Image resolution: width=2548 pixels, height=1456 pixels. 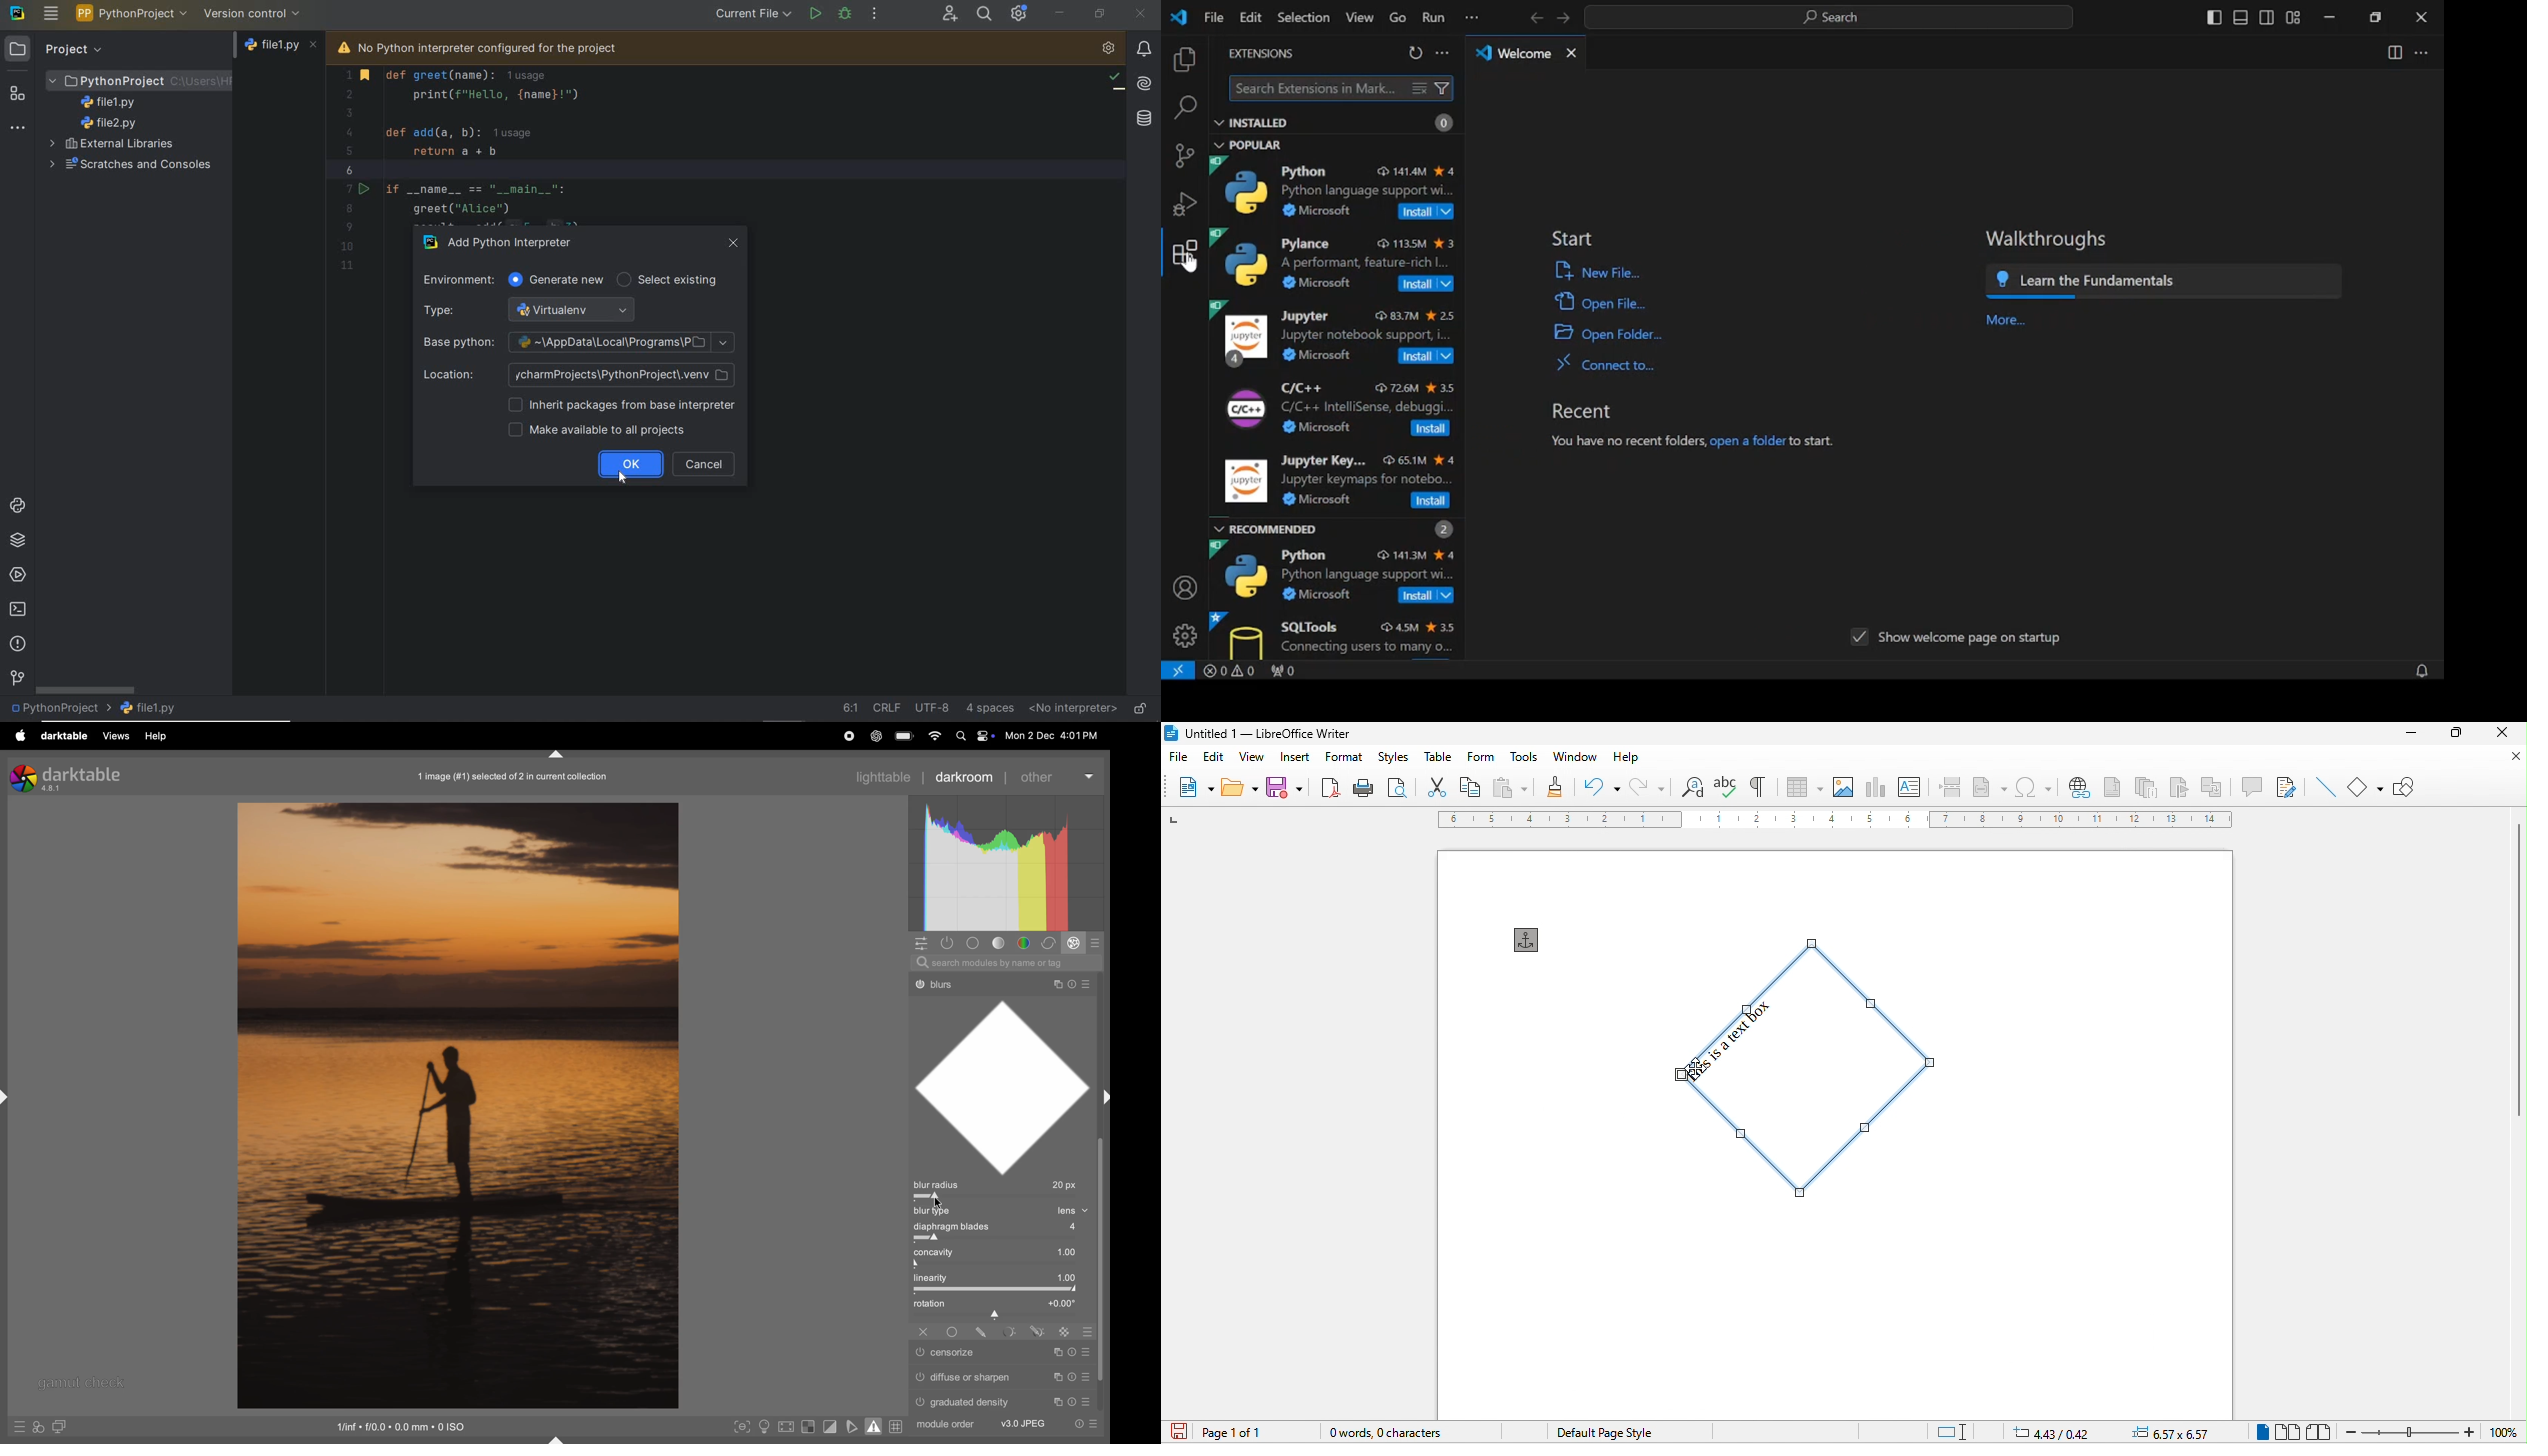 What do you see at coordinates (19, 540) in the screenshot?
I see `python packages` at bounding box center [19, 540].